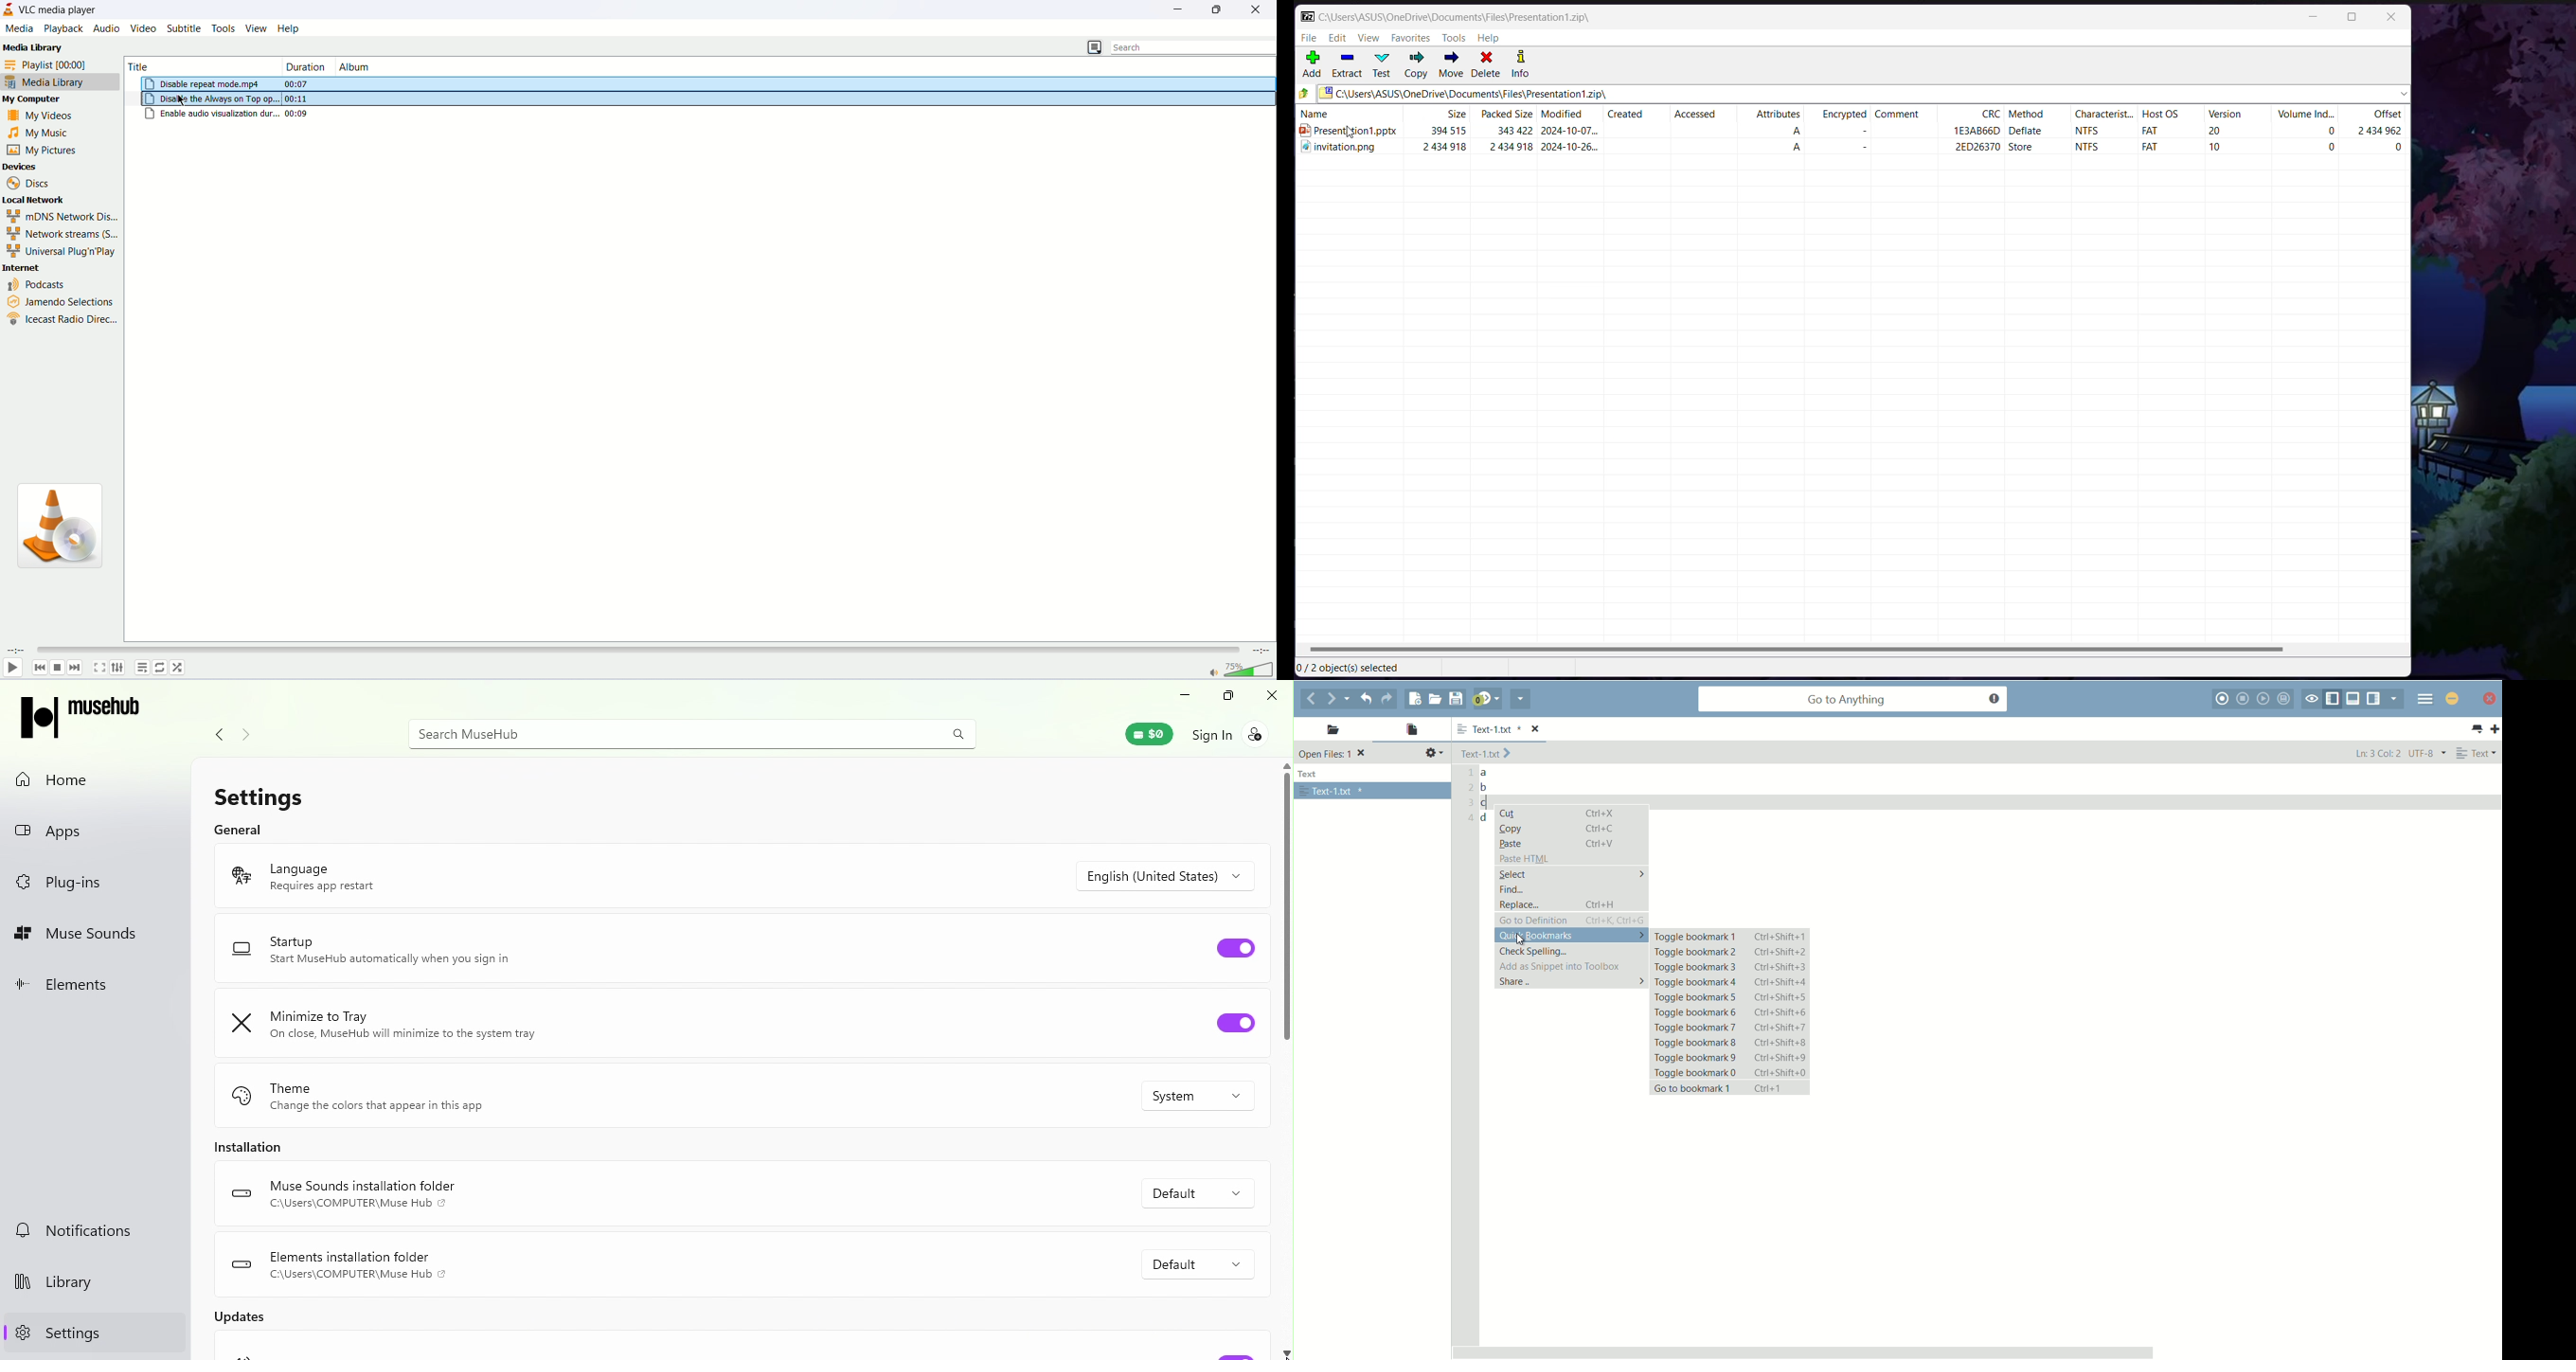 Image resolution: width=2576 pixels, height=1372 pixels. Describe the element at coordinates (1411, 730) in the screenshot. I see `open files` at that location.